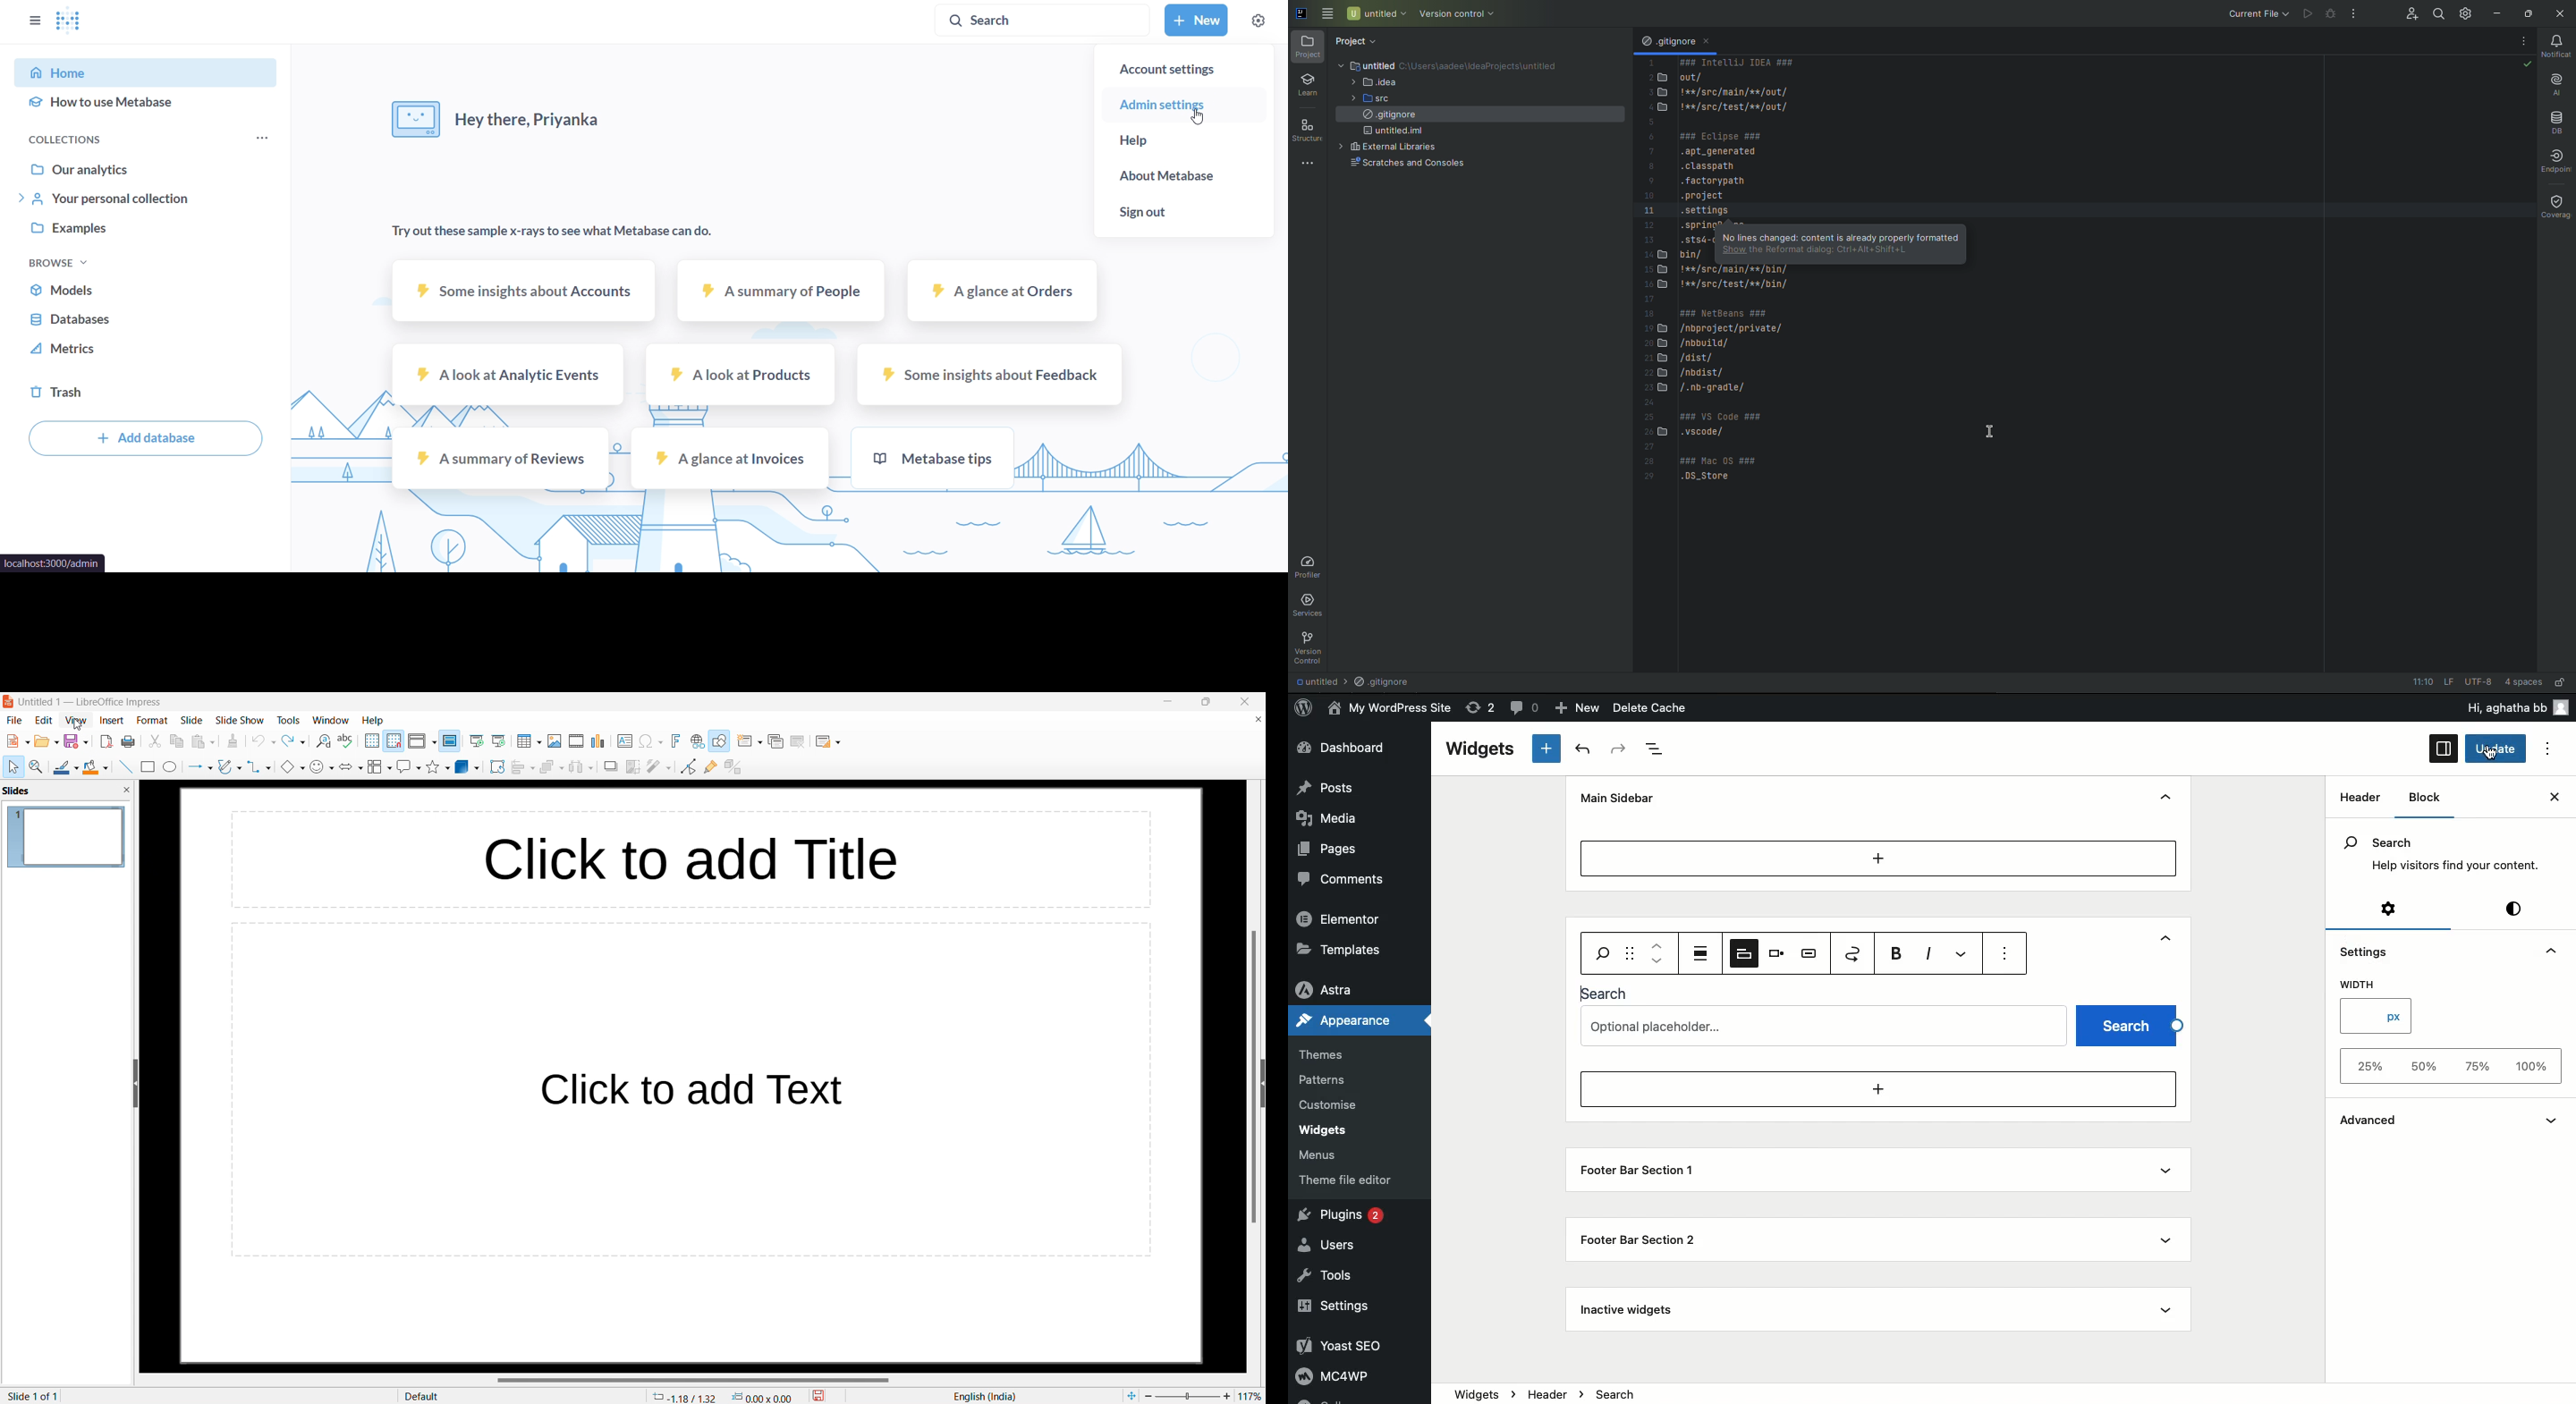 Image resolution: width=2576 pixels, height=1428 pixels. What do you see at coordinates (1343, 1306) in the screenshot?
I see `Settings` at bounding box center [1343, 1306].